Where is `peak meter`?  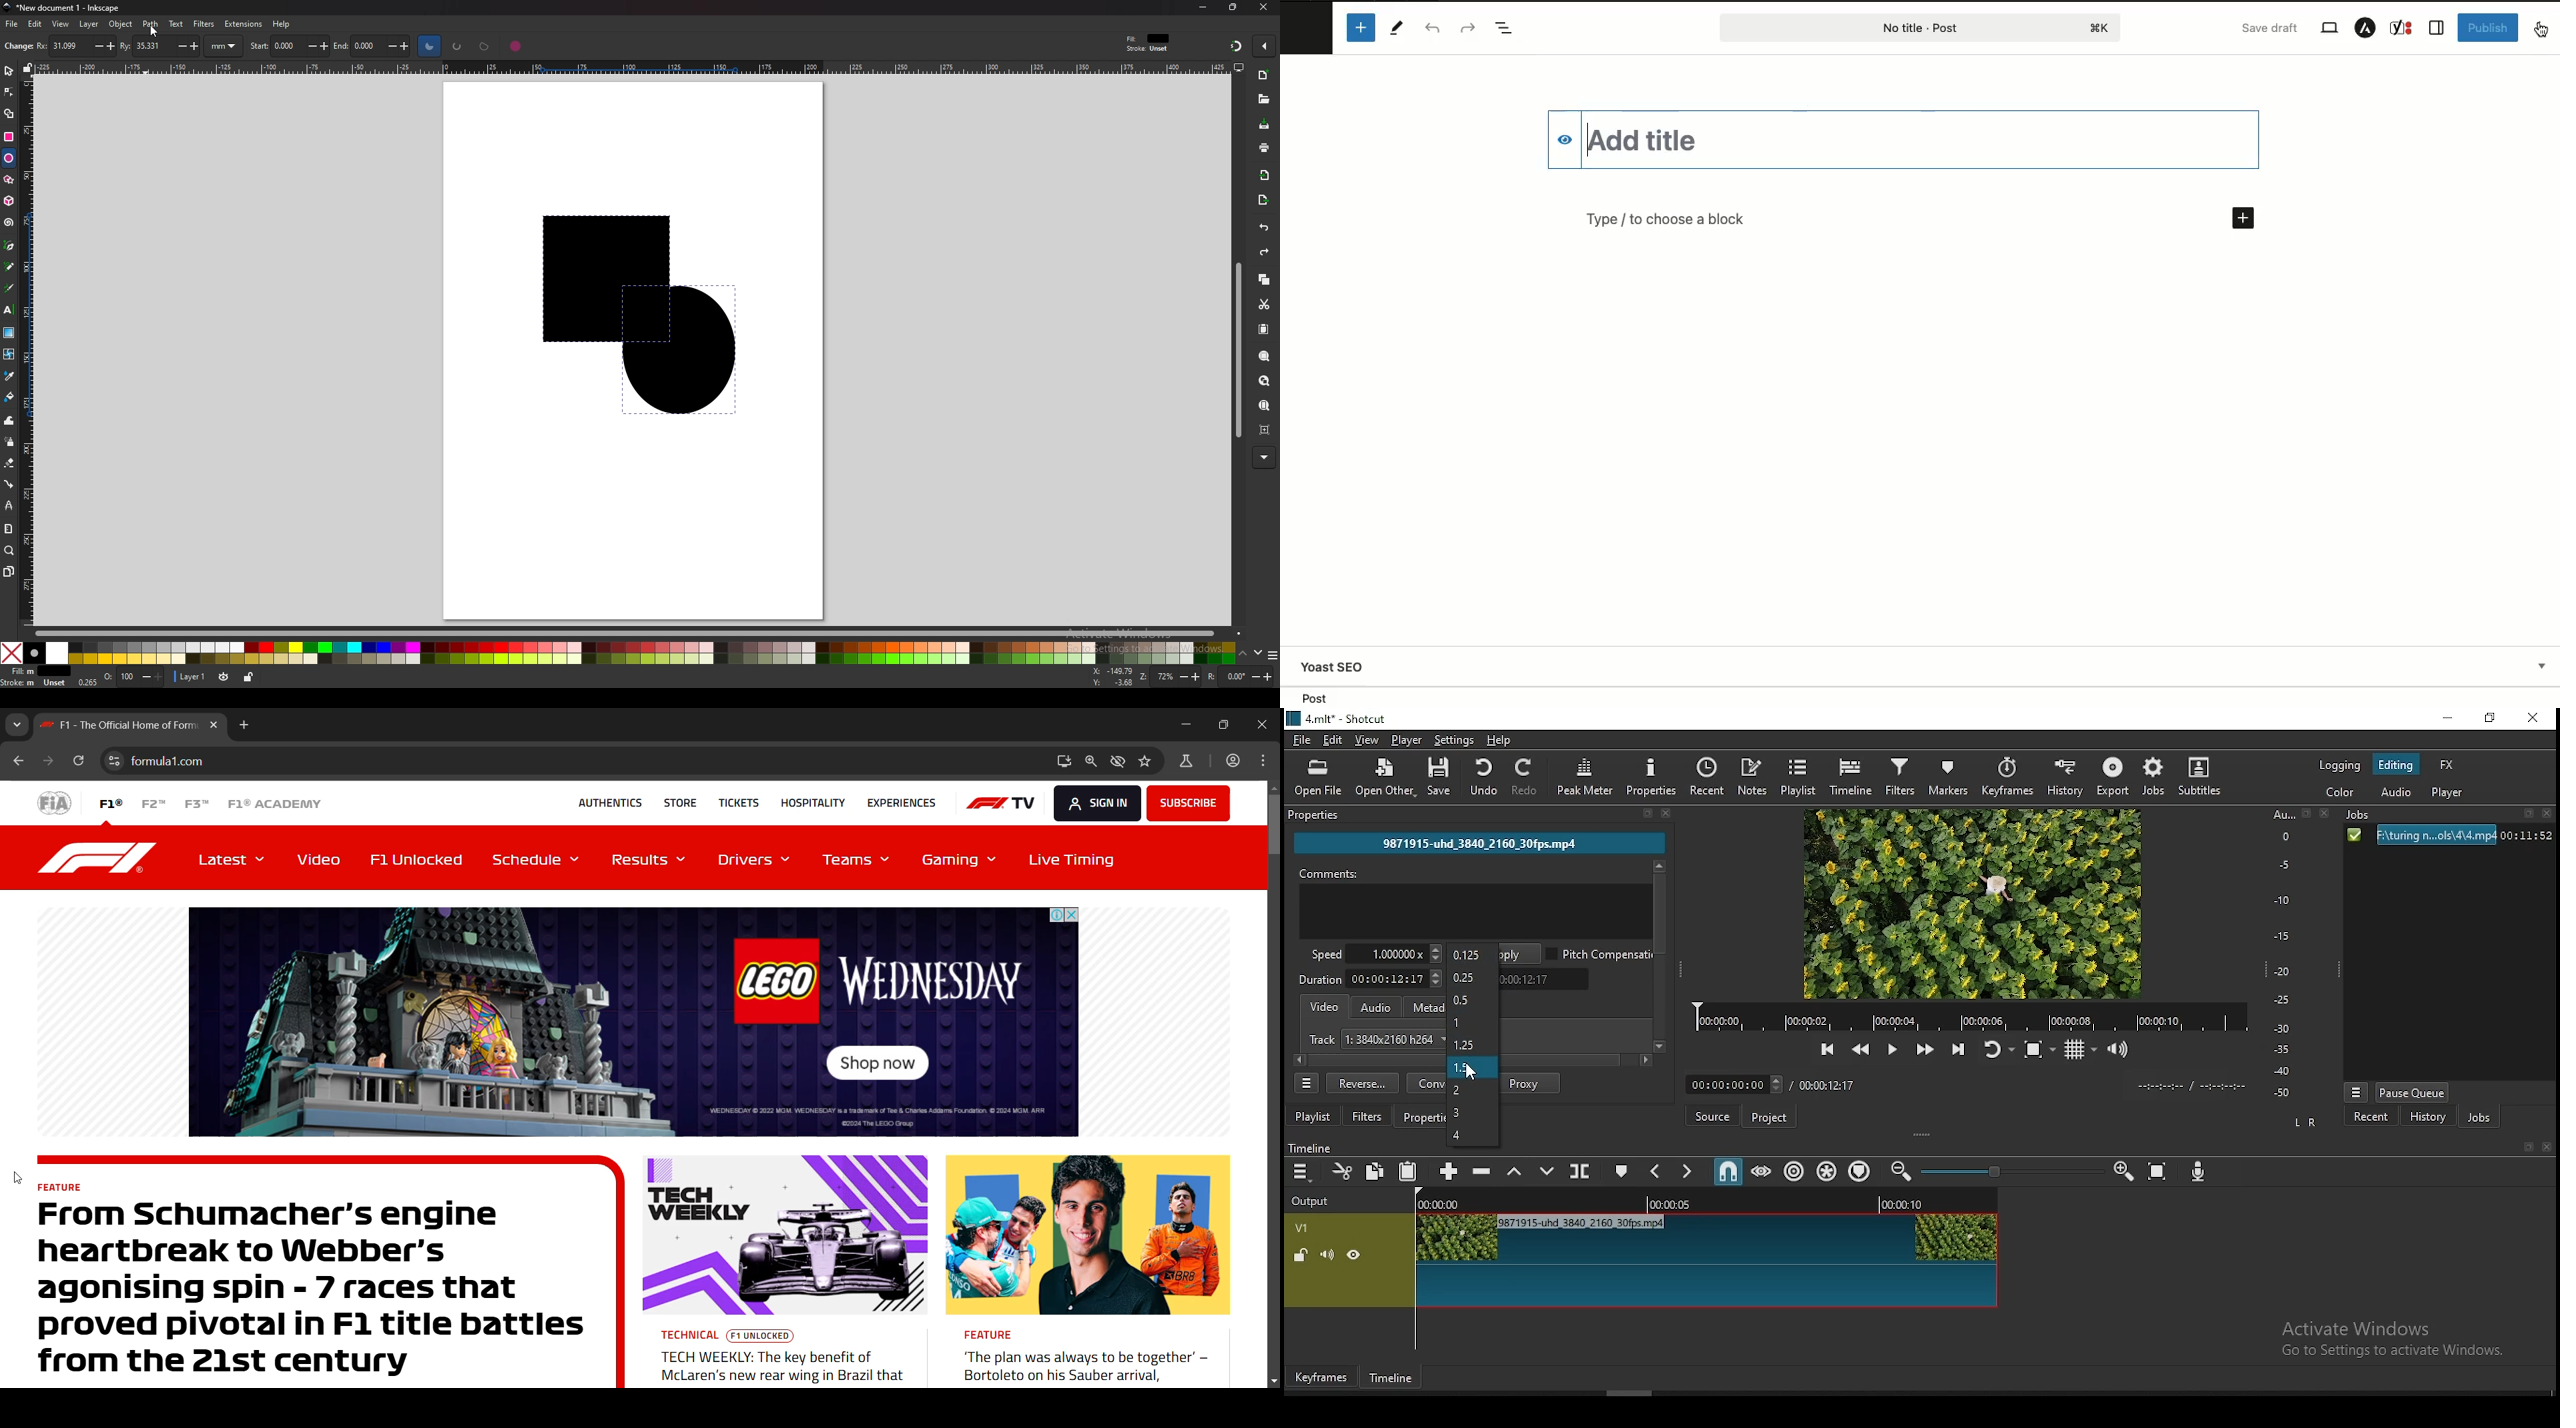
peak meter is located at coordinates (1586, 776).